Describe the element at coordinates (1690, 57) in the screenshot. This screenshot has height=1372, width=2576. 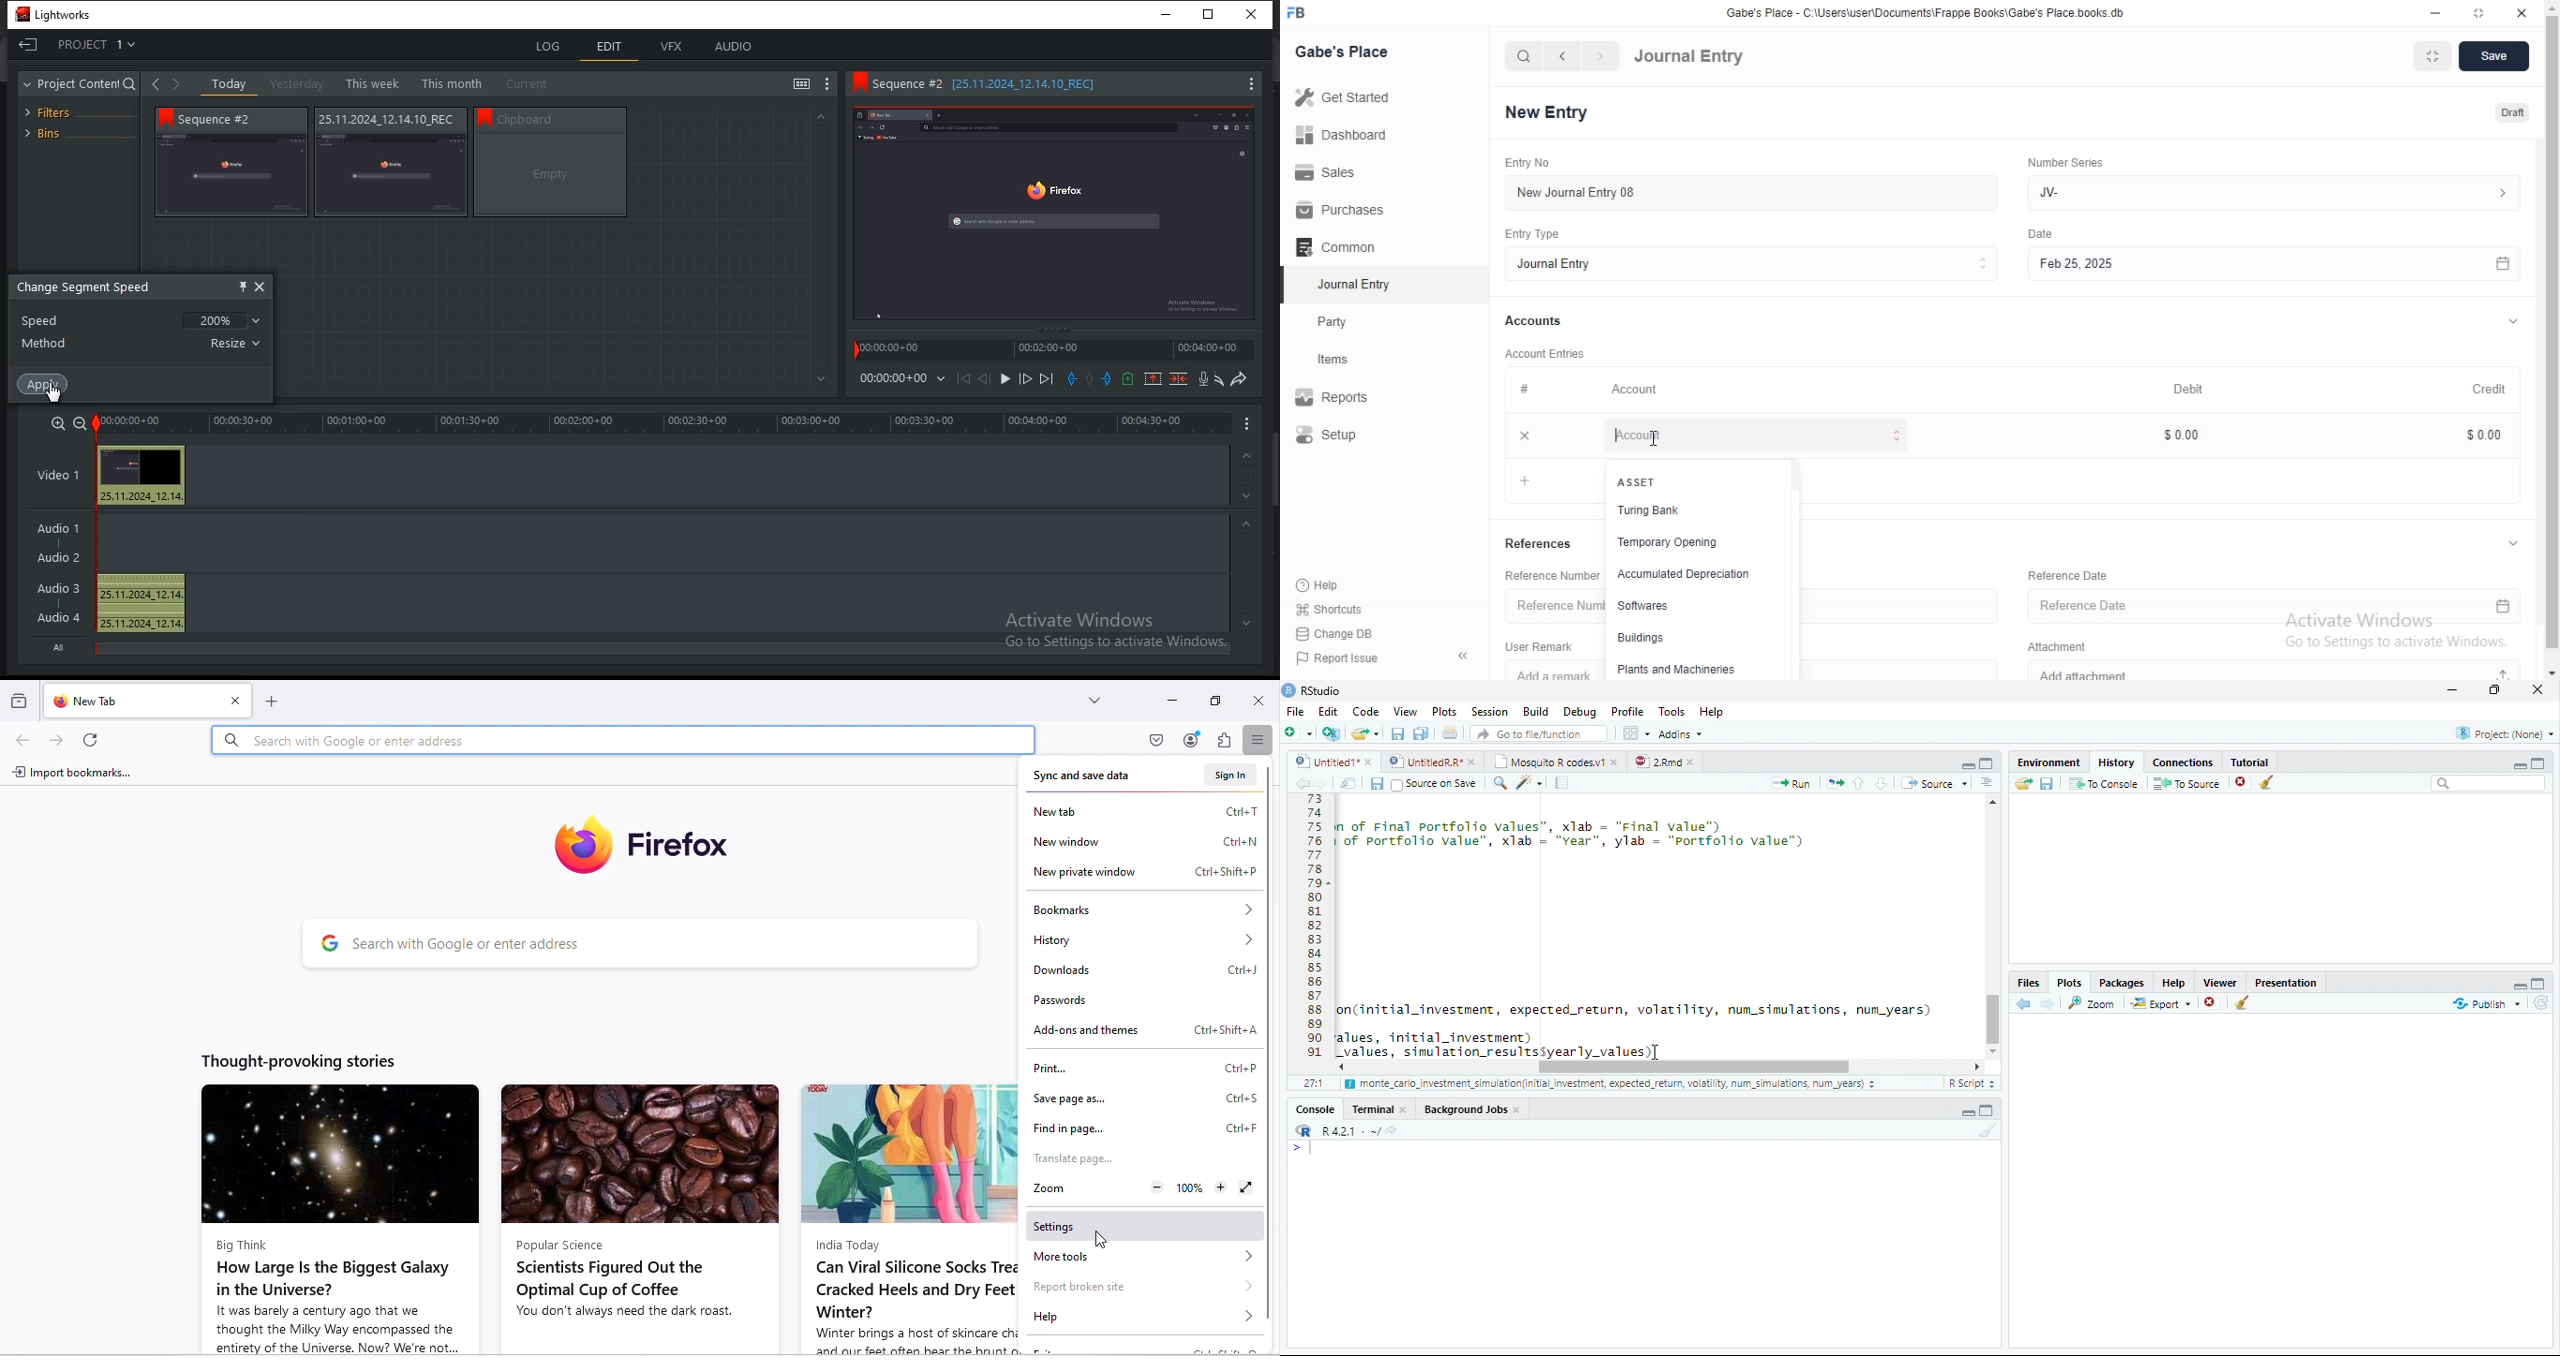
I see `Journal Entry` at that location.